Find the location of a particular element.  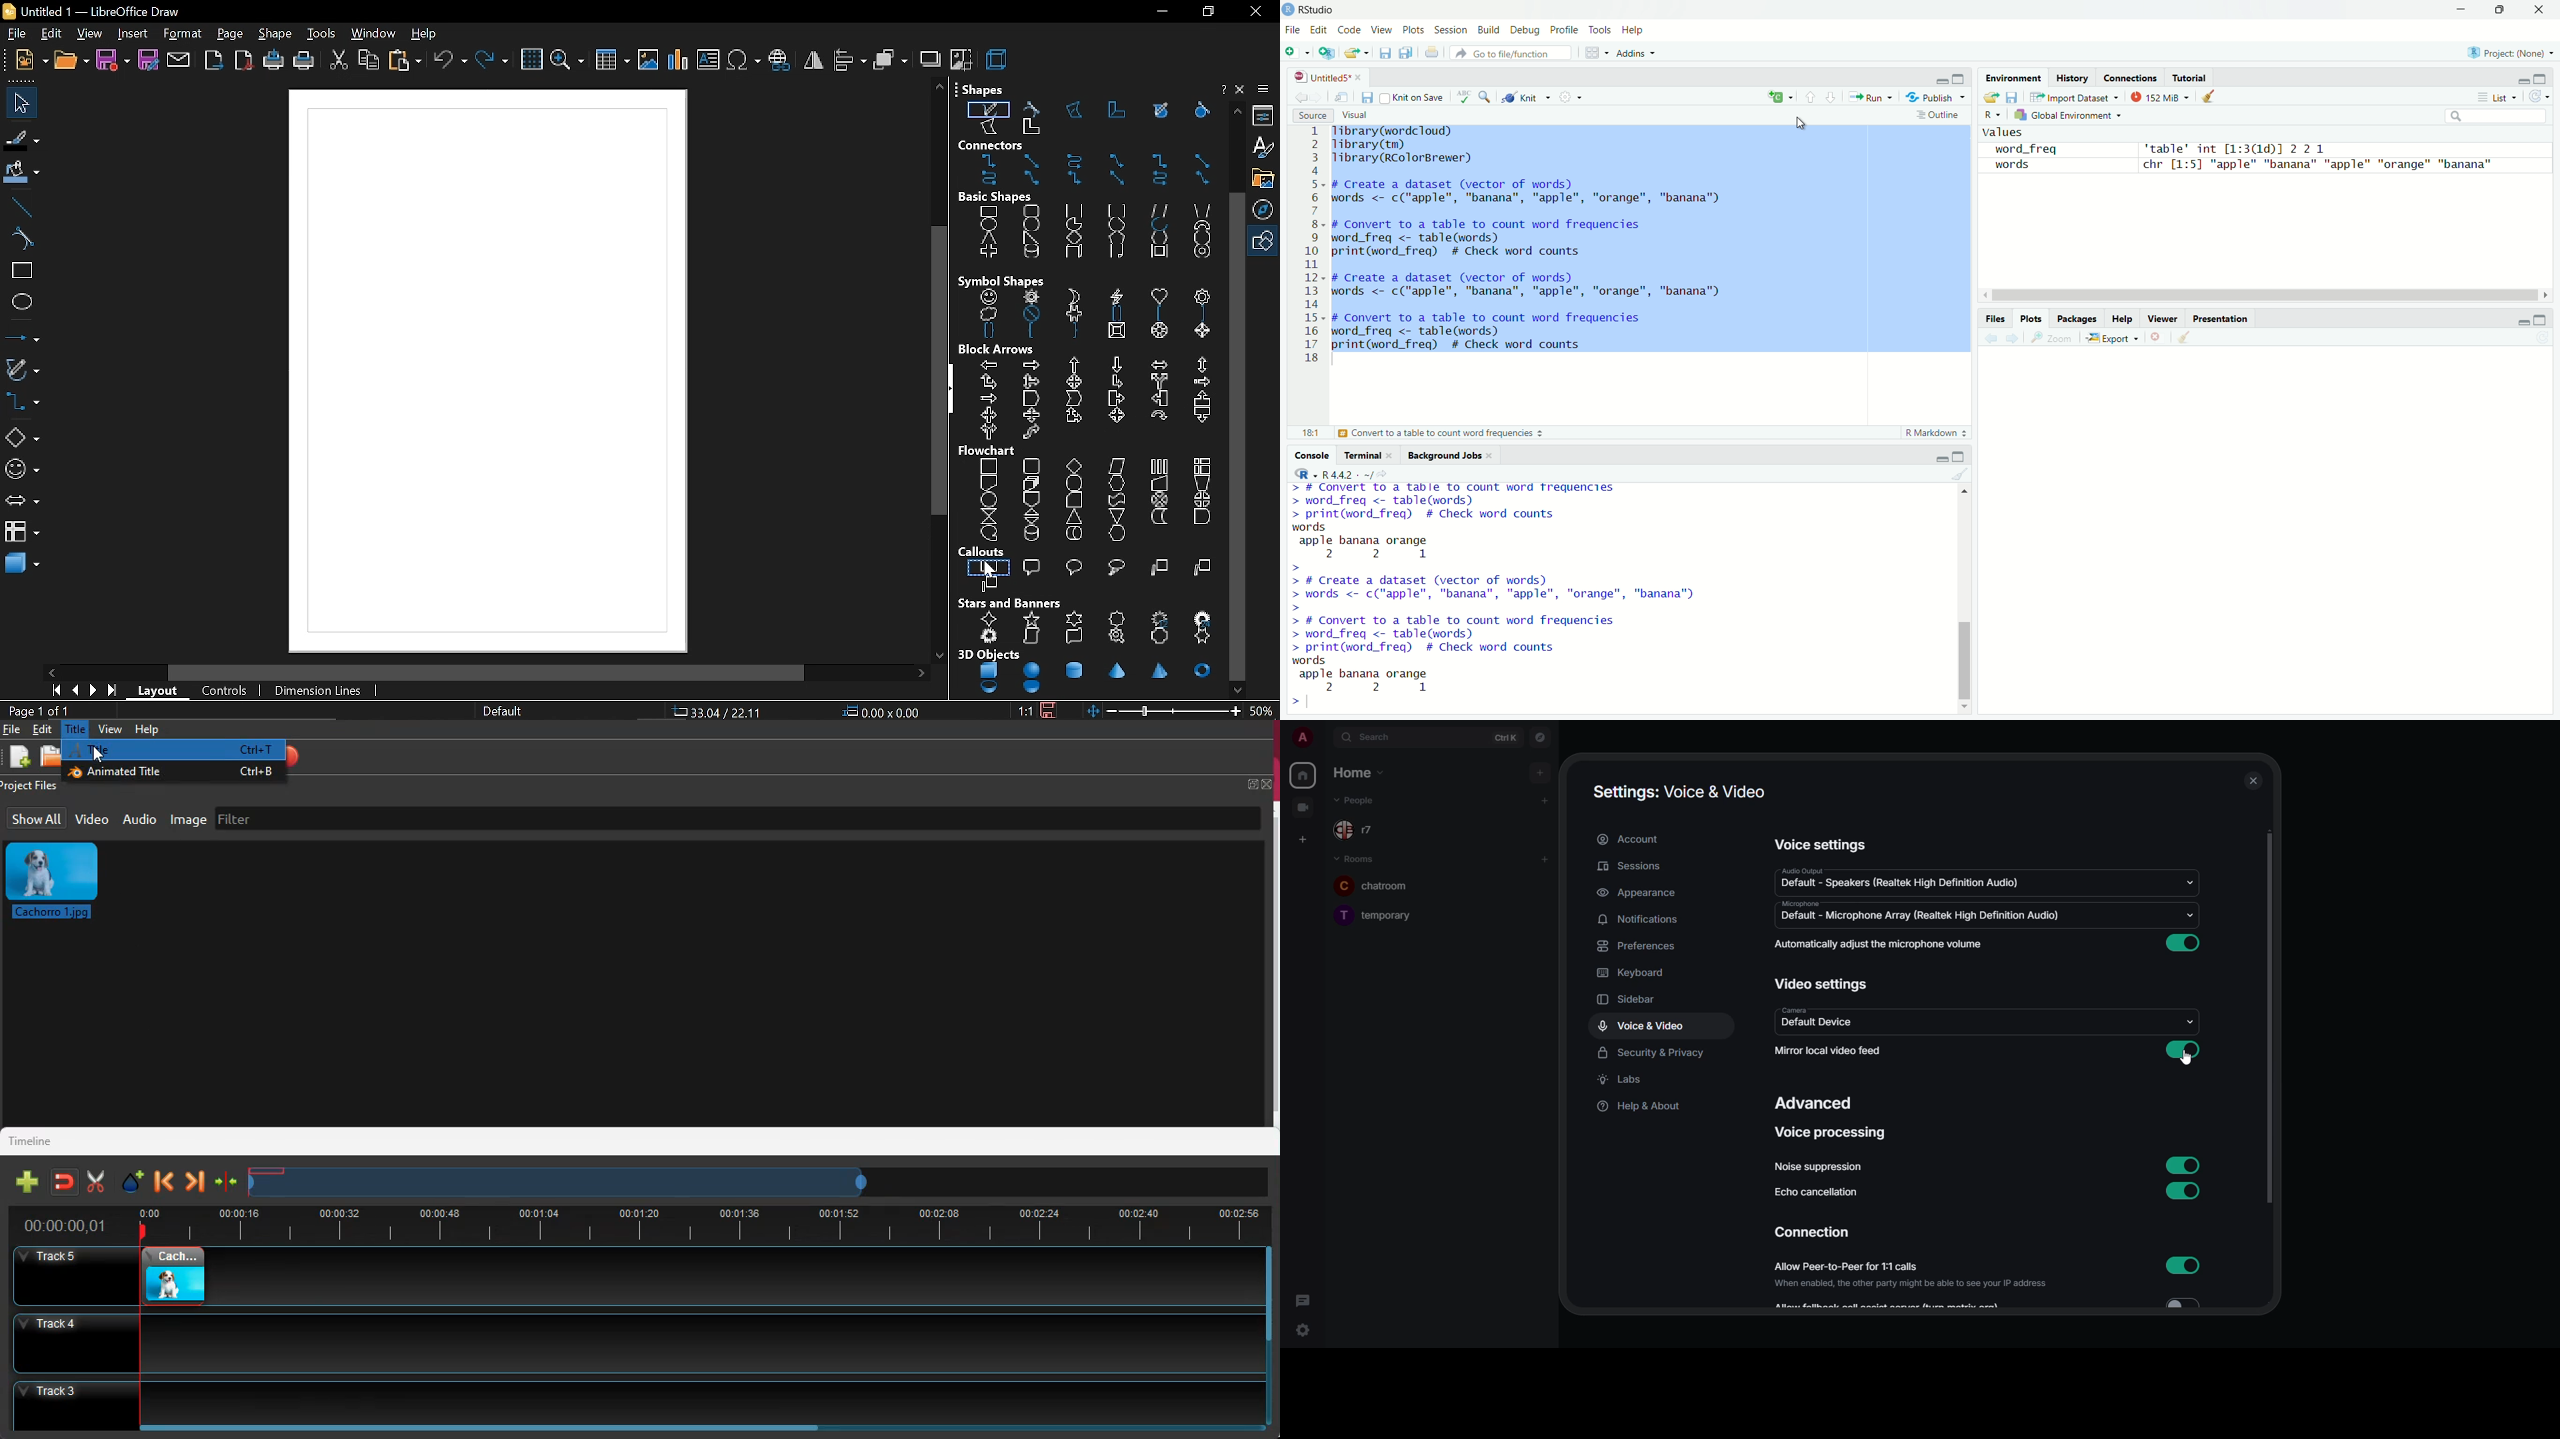

Go to the file/function is located at coordinates (1510, 53).